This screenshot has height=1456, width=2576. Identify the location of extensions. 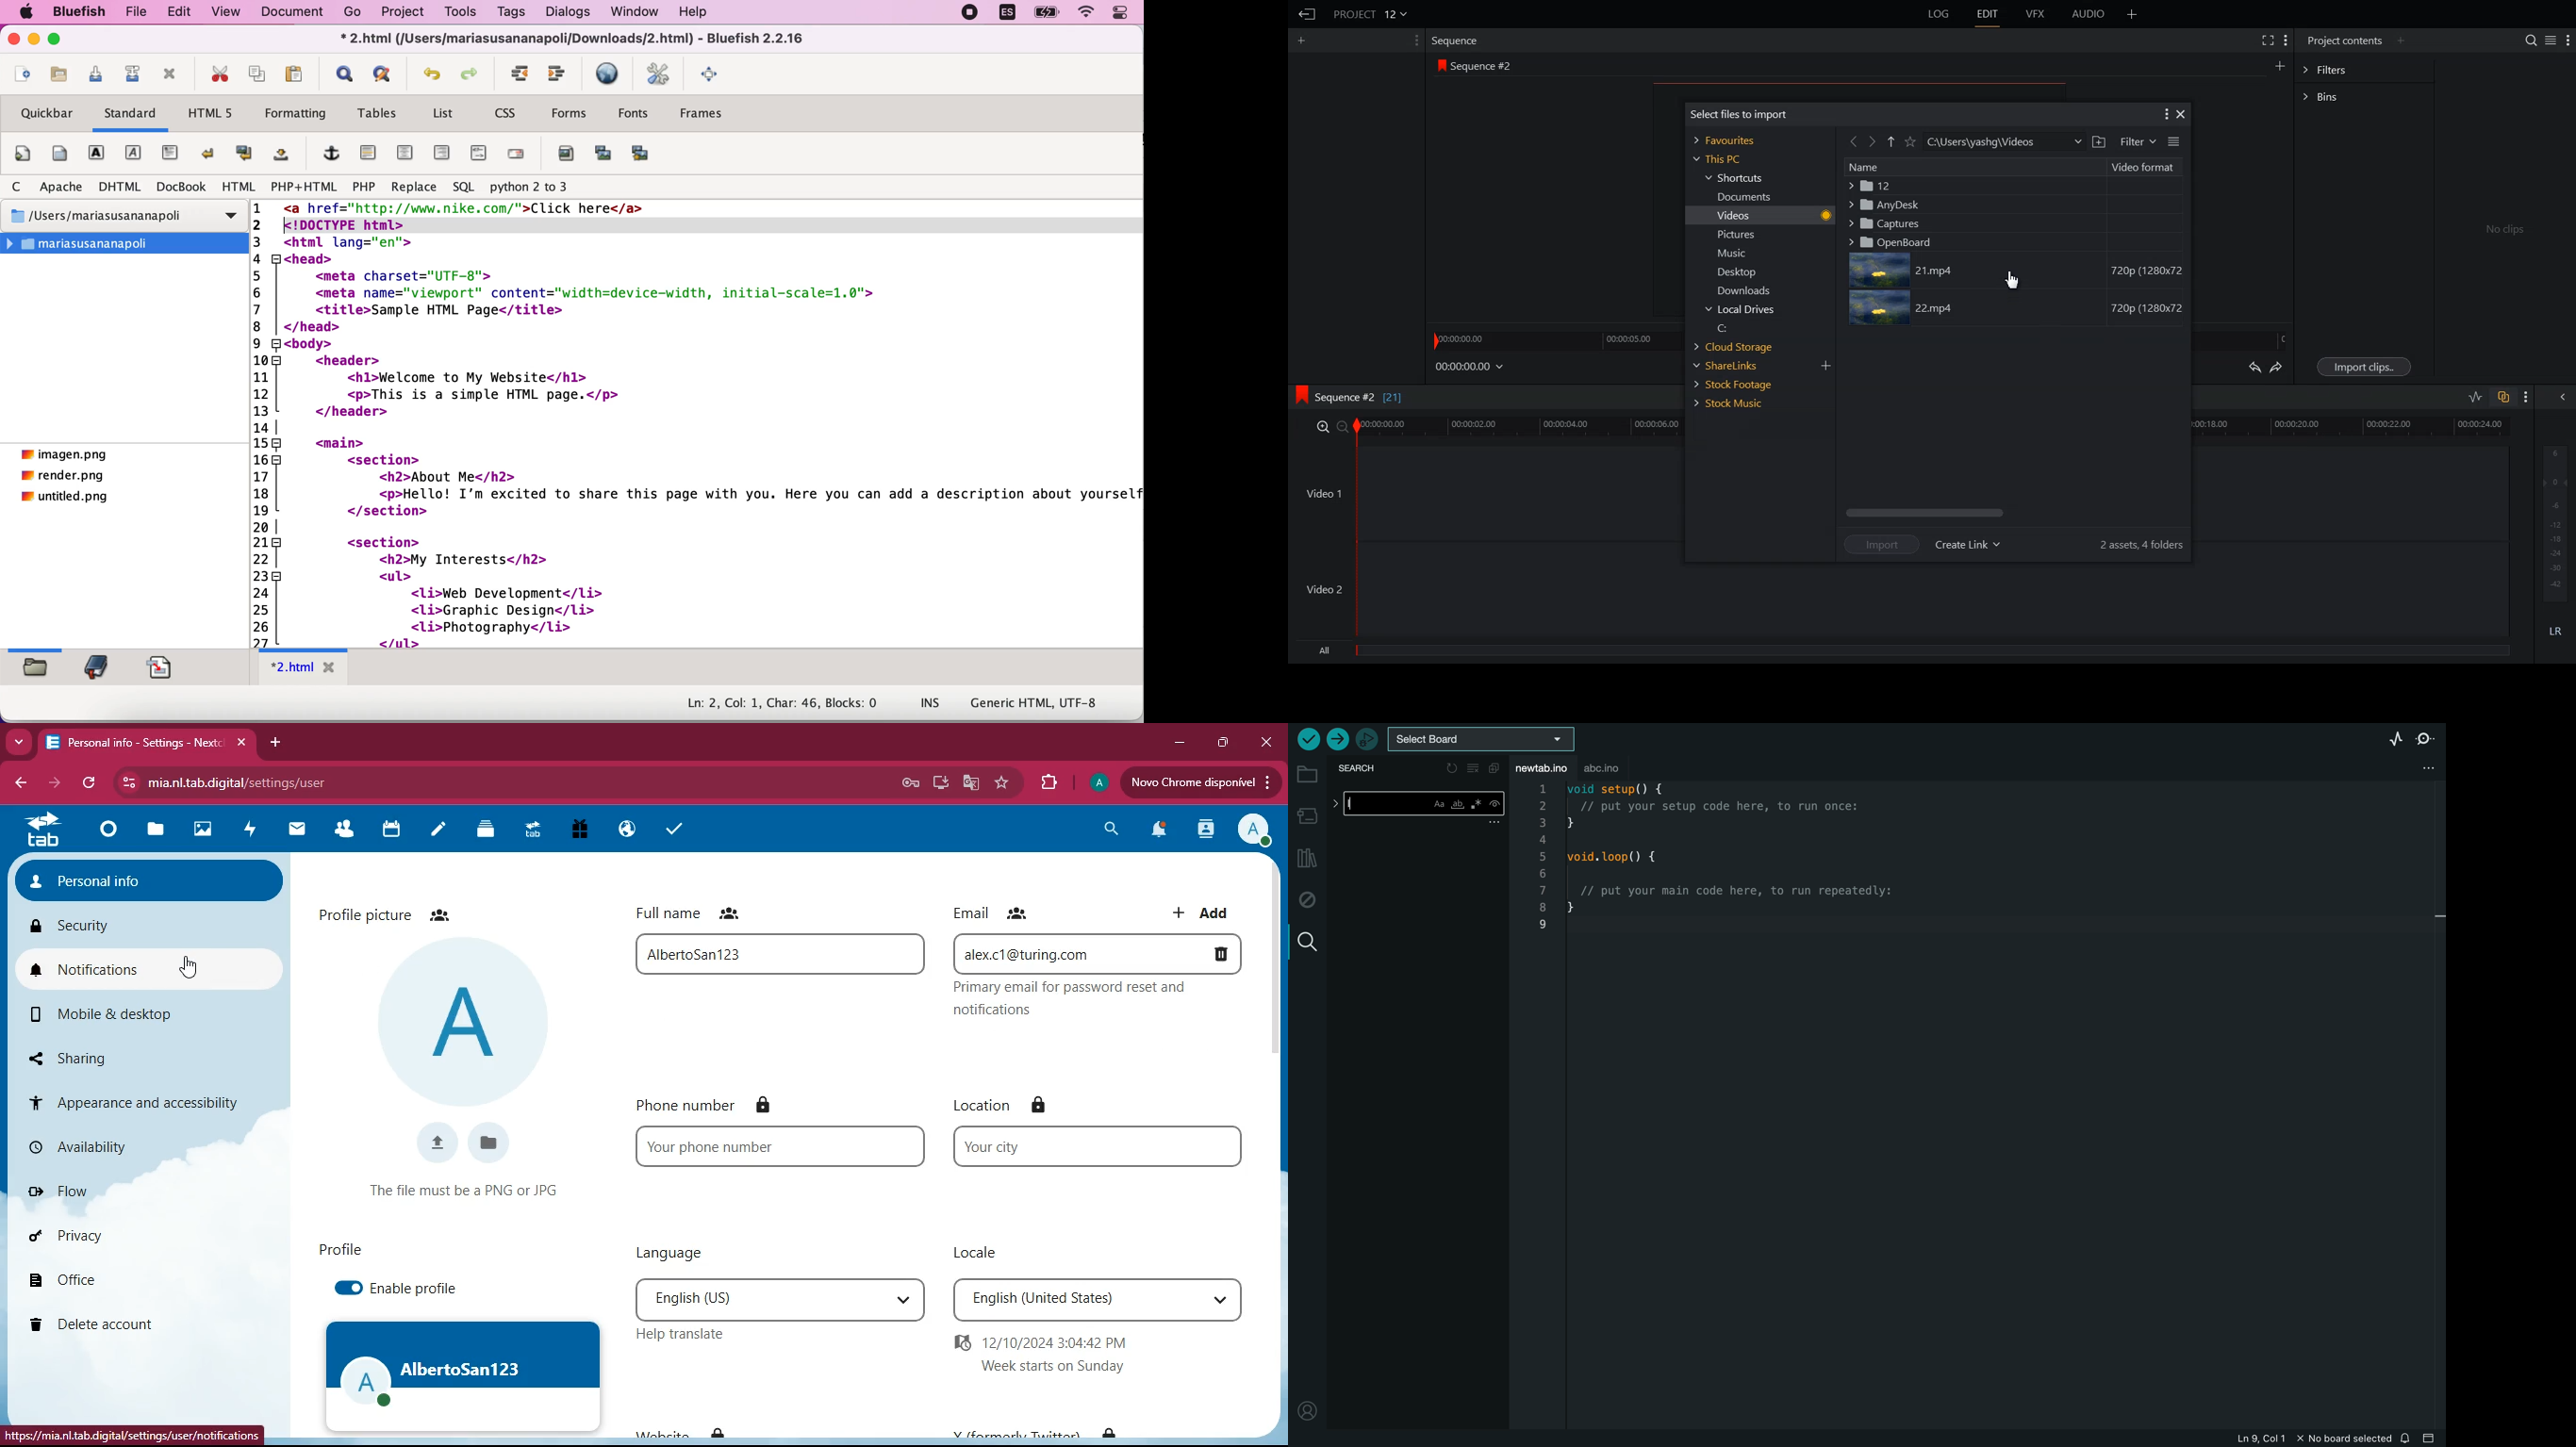
(1047, 783).